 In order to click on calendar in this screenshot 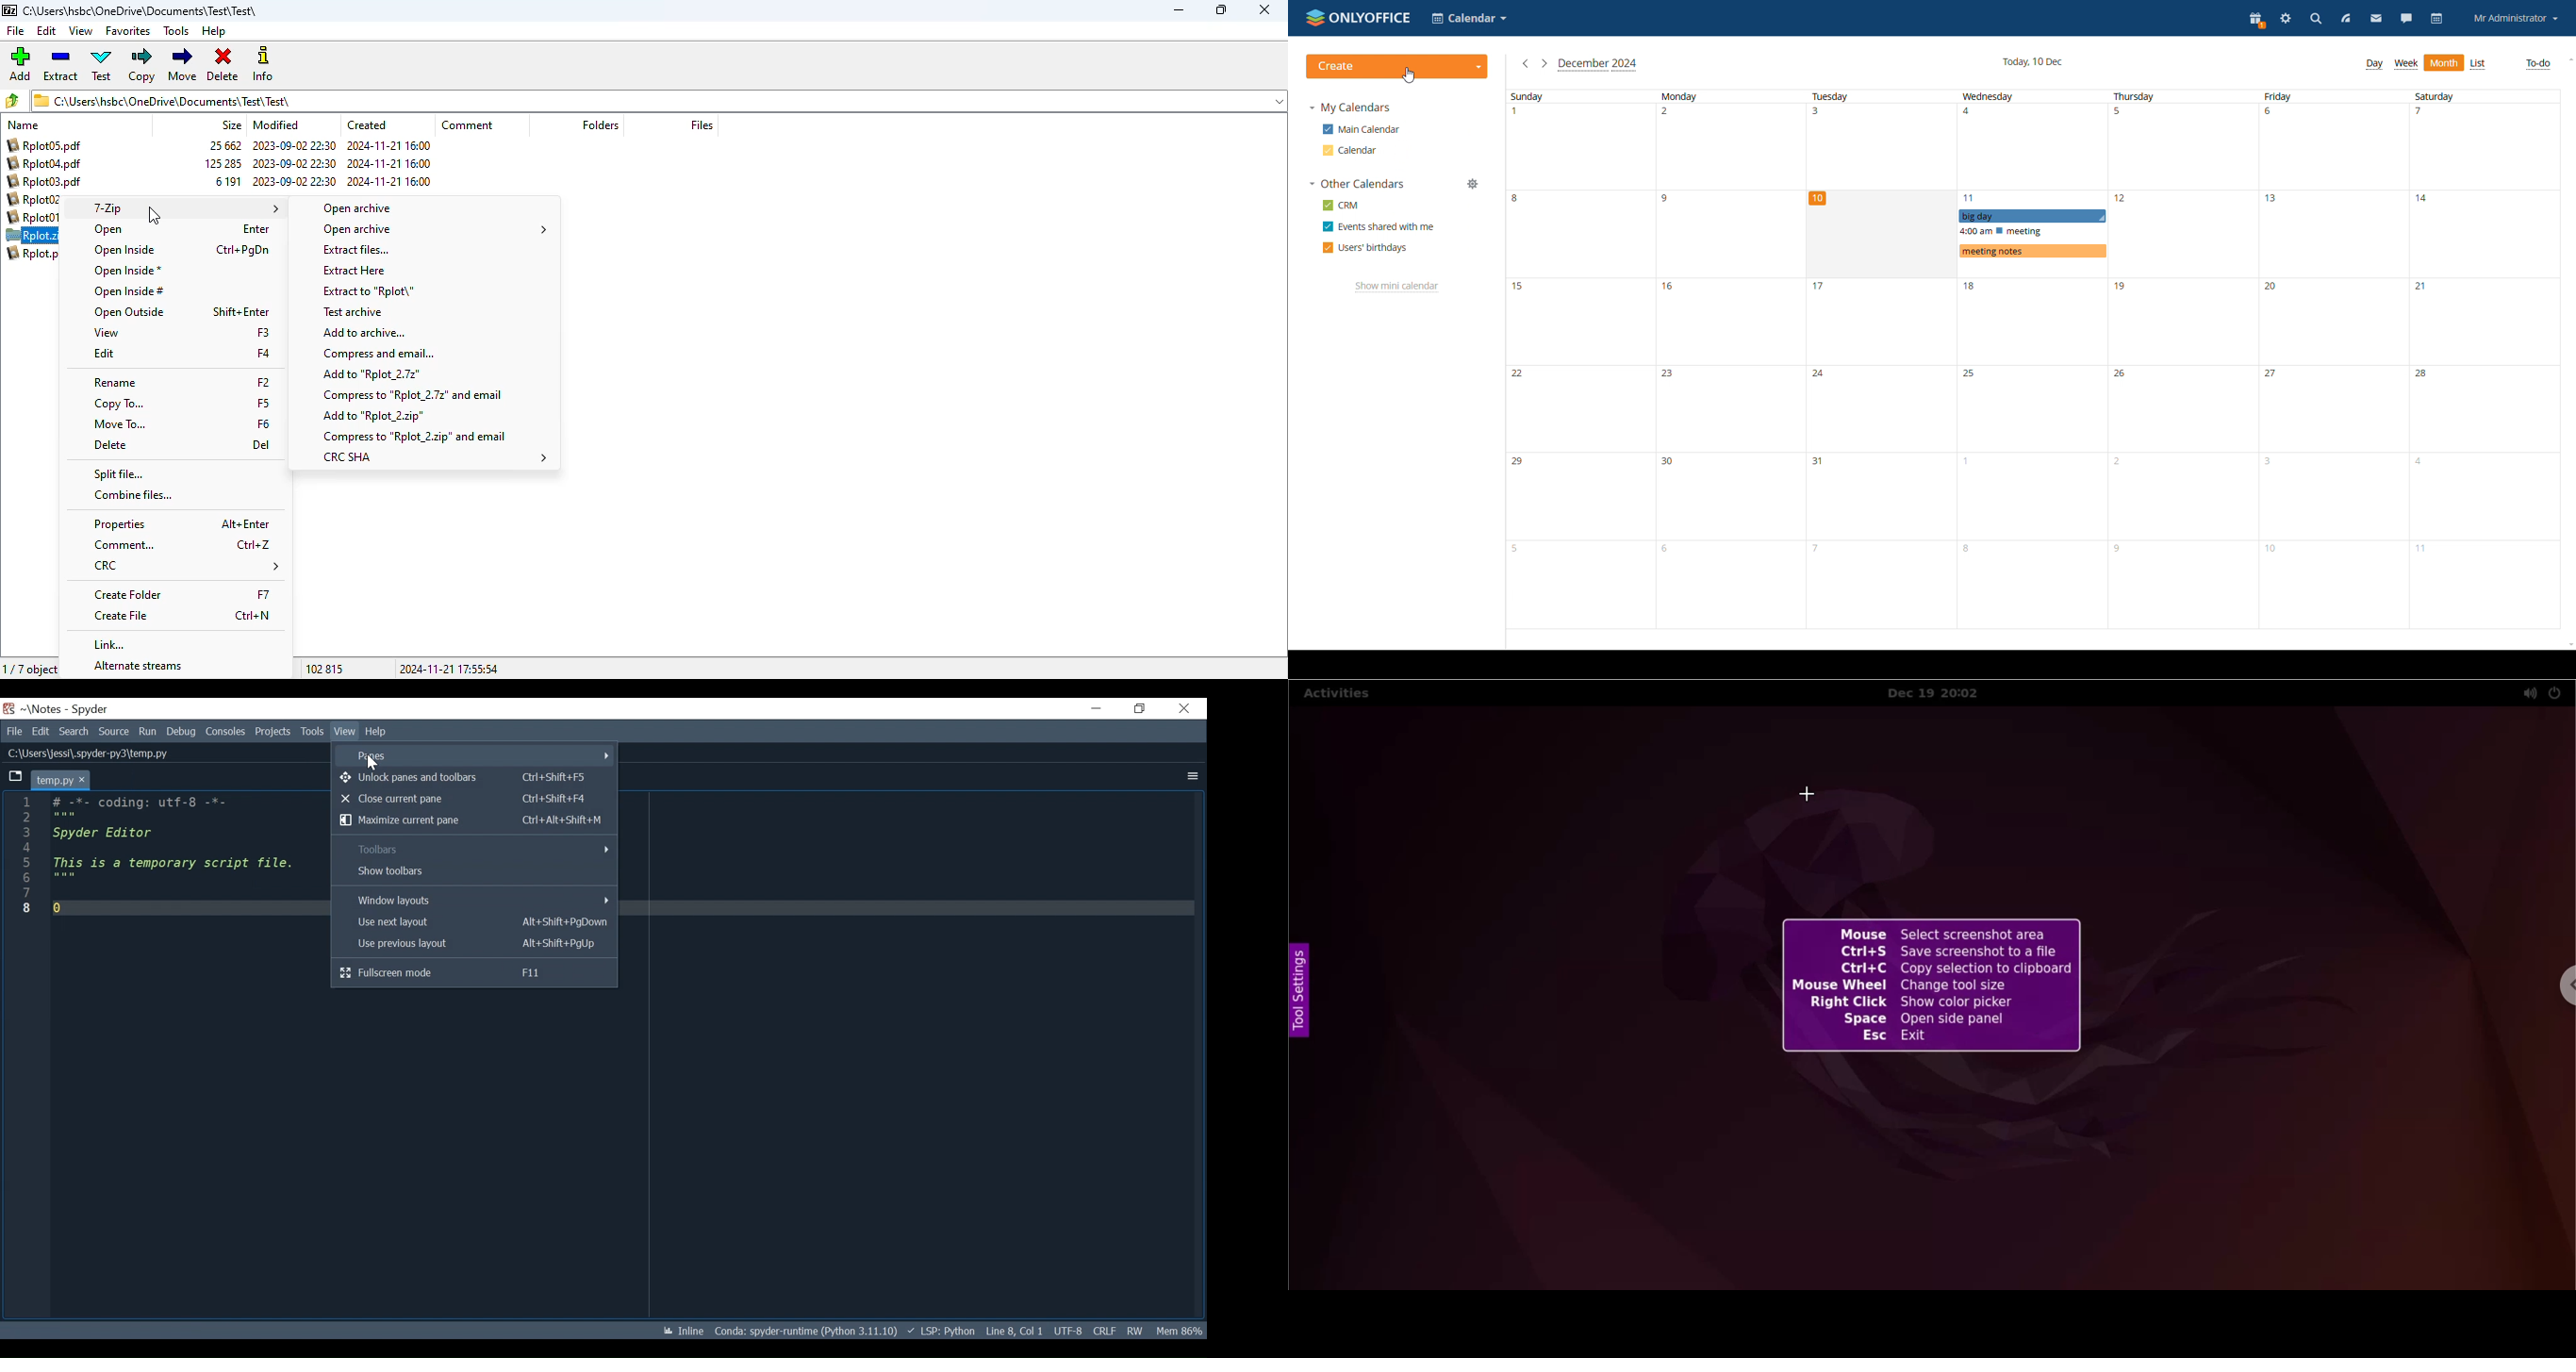, I will do `click(2436, 19)`.